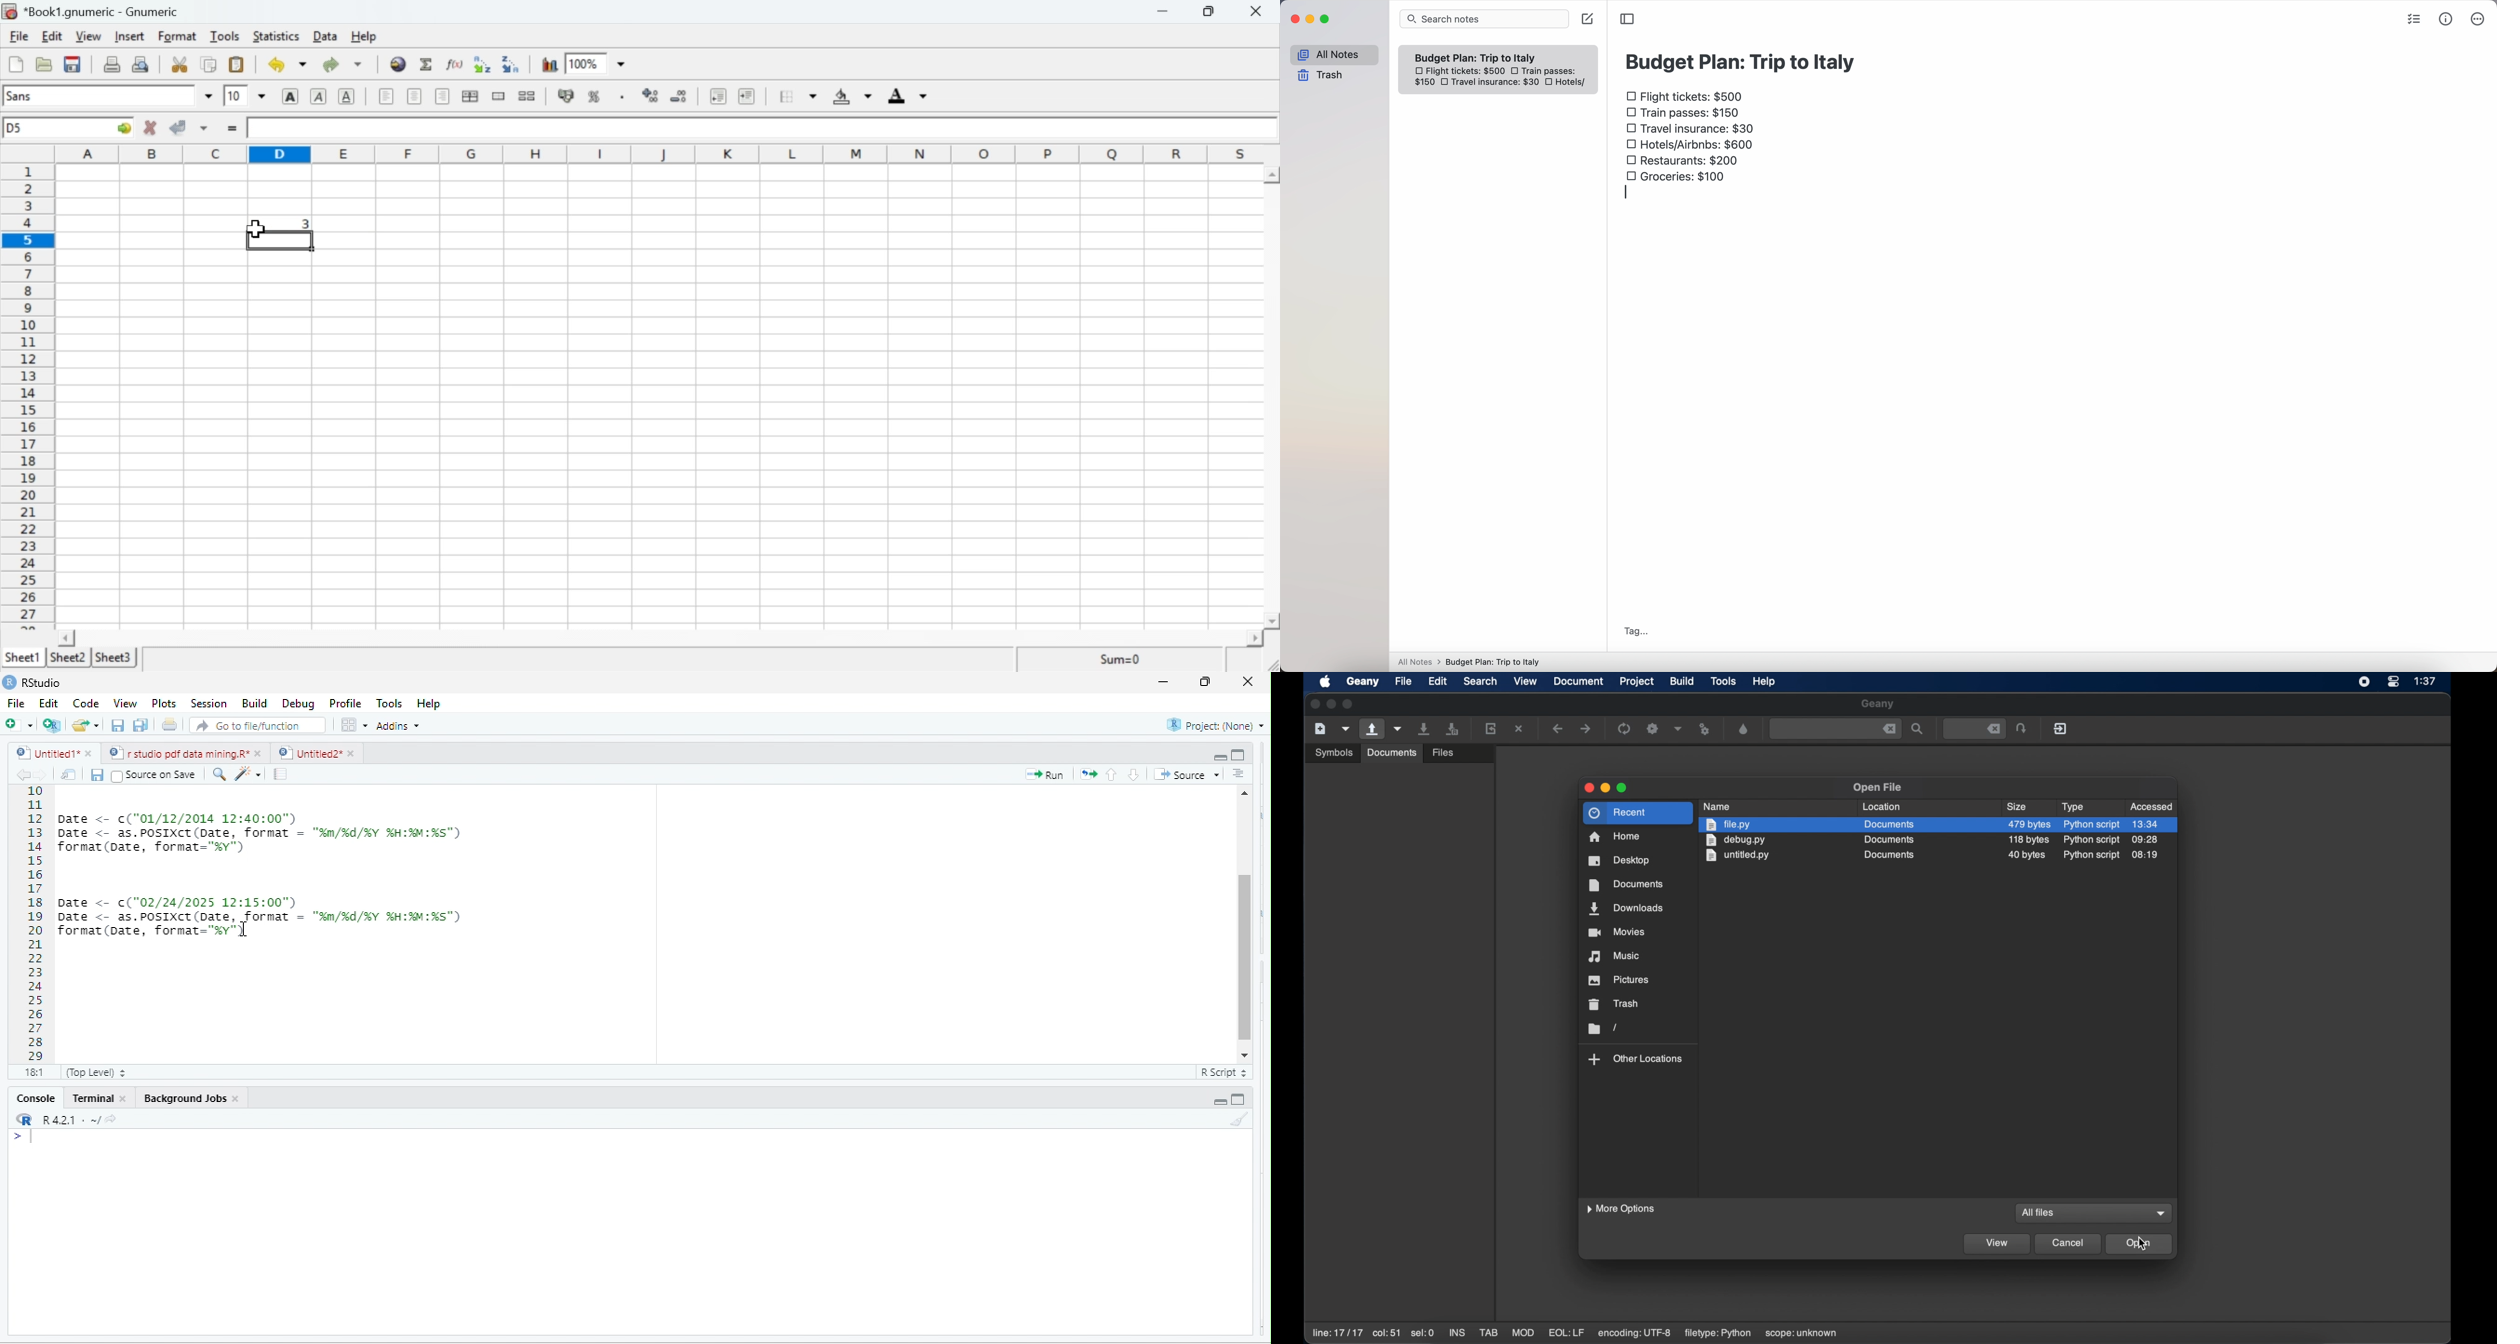 The width and height of the screenshot is (2520, 1344). I want to click on find/ replace, so click(216, 774).